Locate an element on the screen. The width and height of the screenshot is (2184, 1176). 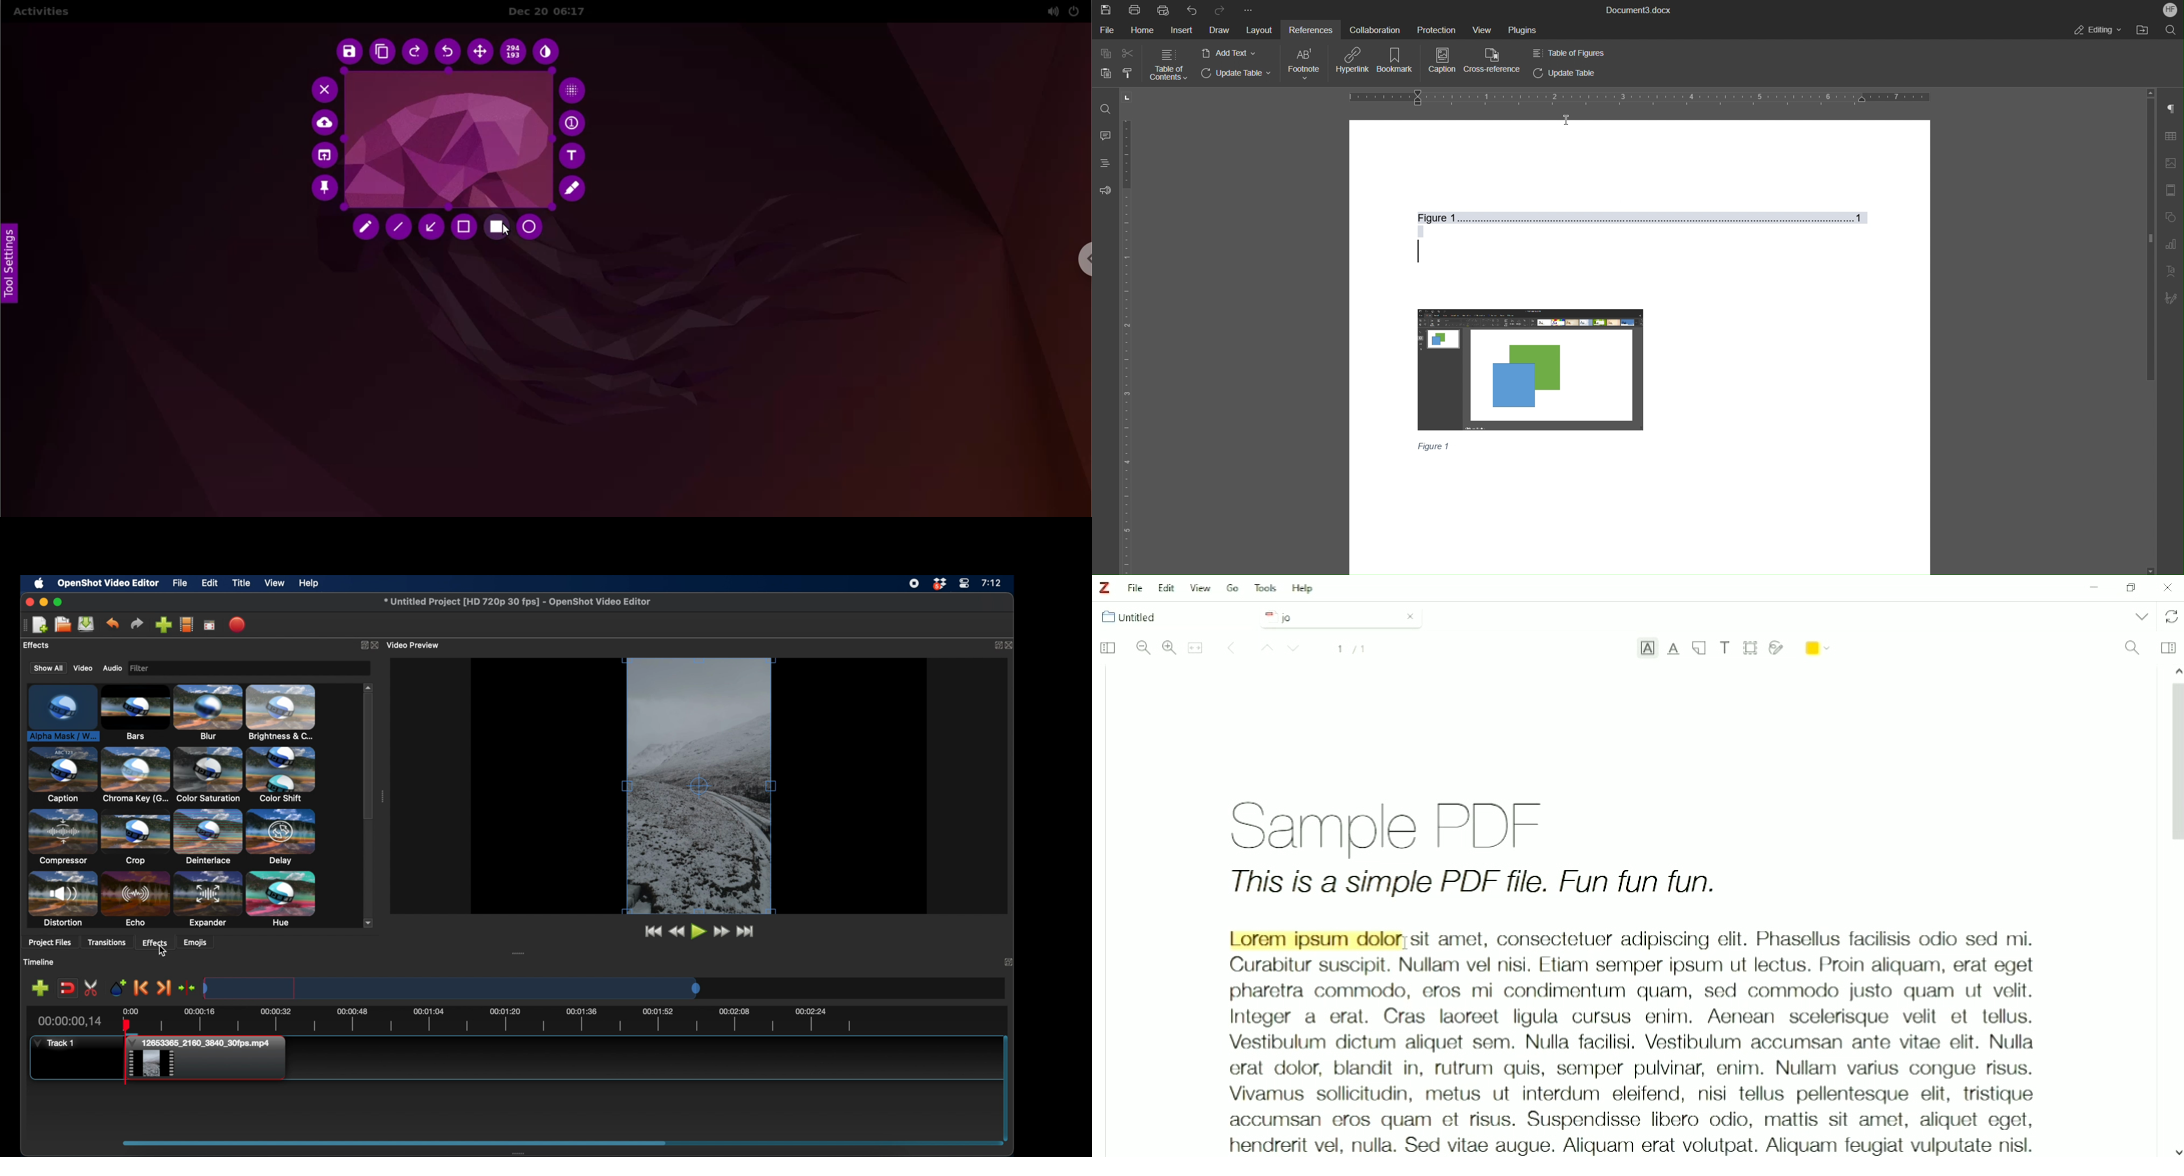
Highlight Text is located at coordinates (1647, 650).